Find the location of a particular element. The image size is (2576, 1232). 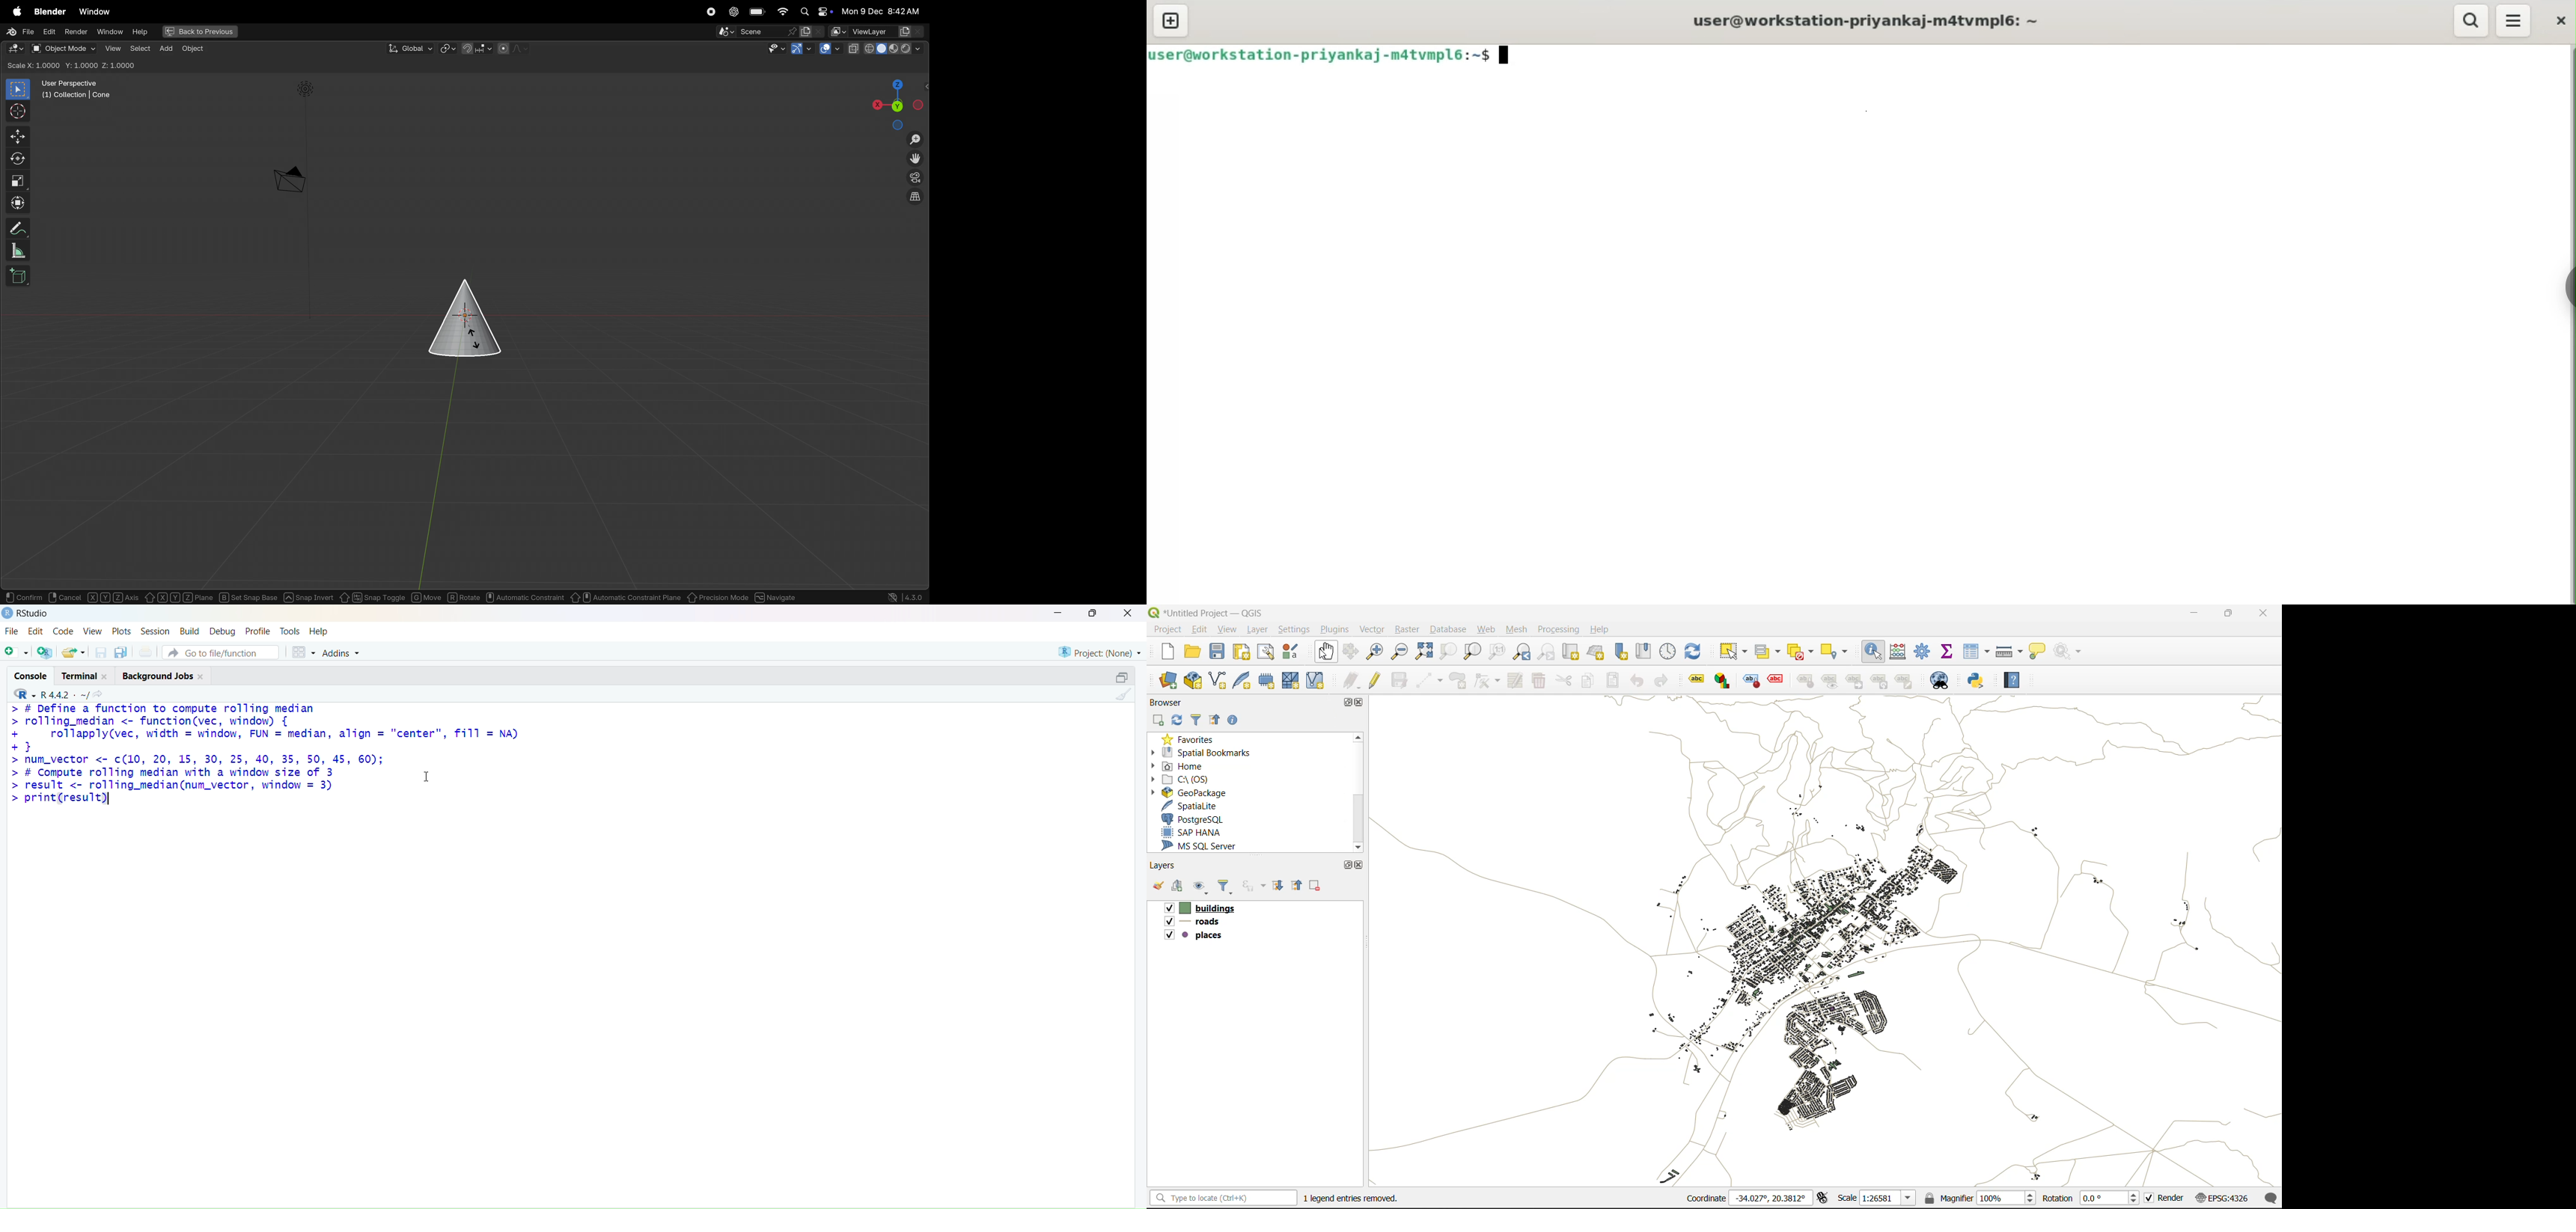

view is located at coordinates (1228, 630).